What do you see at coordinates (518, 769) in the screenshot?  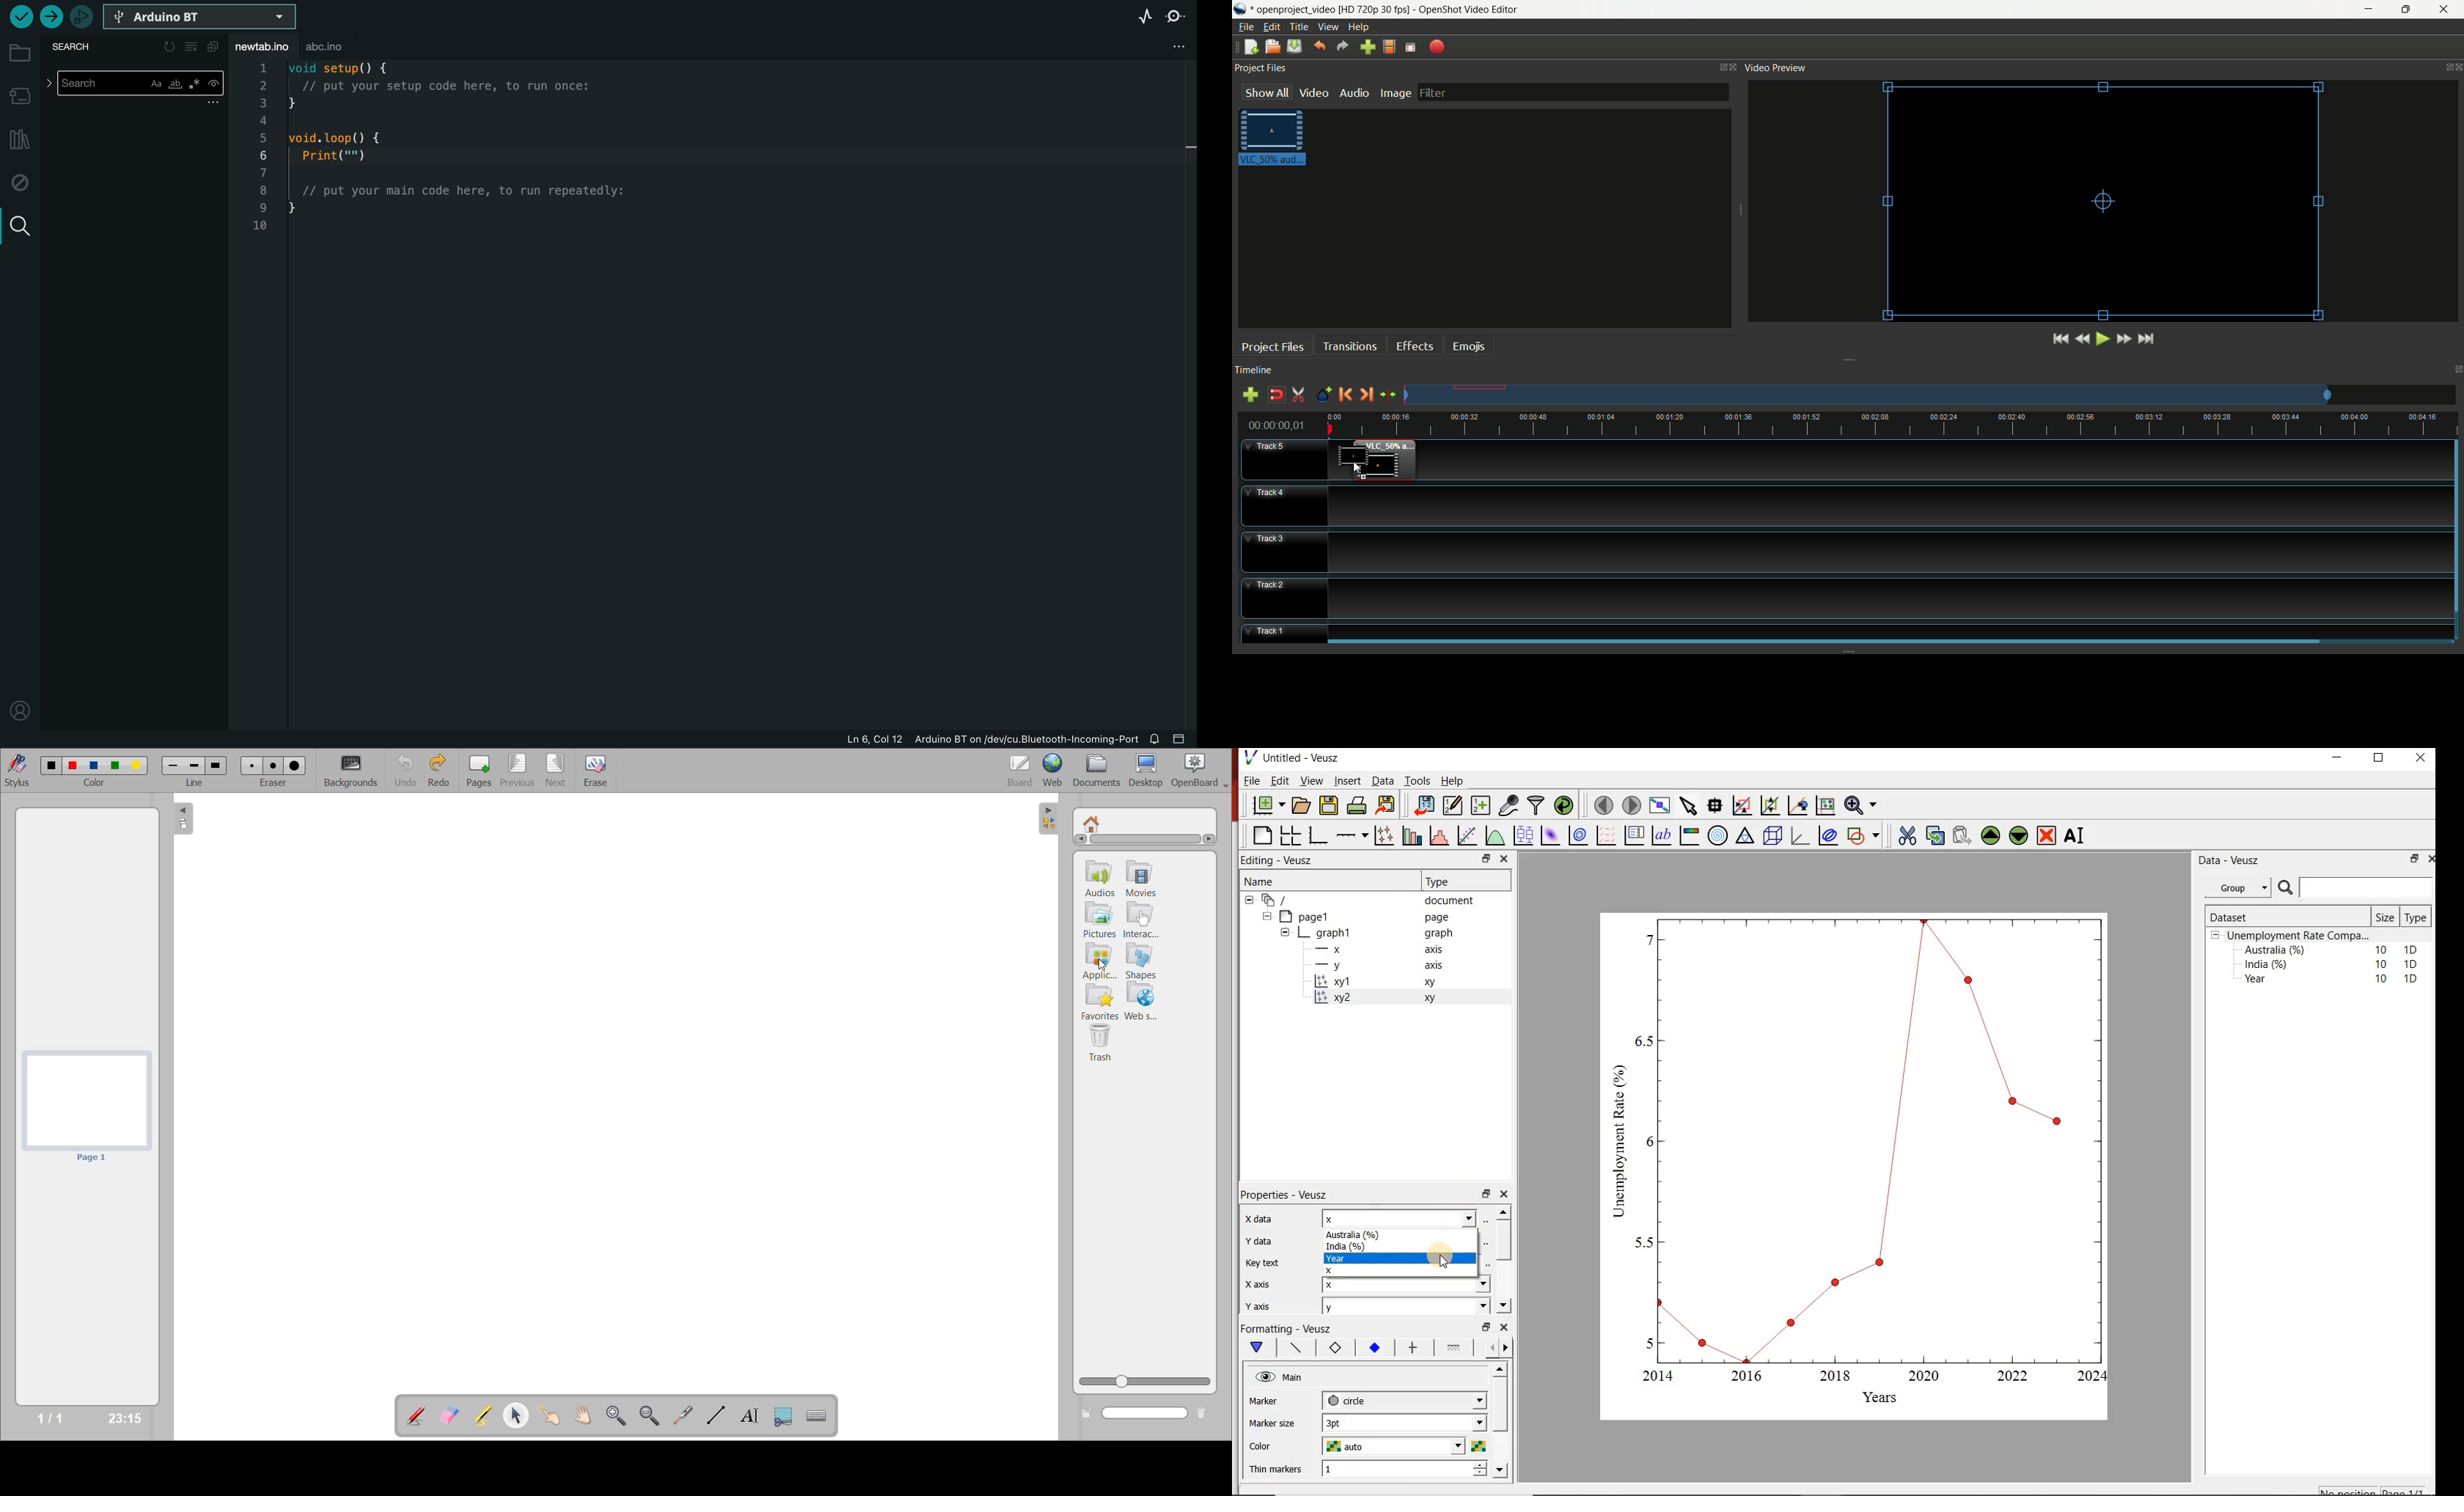 I see `previous` at bounding box center [518, 769].